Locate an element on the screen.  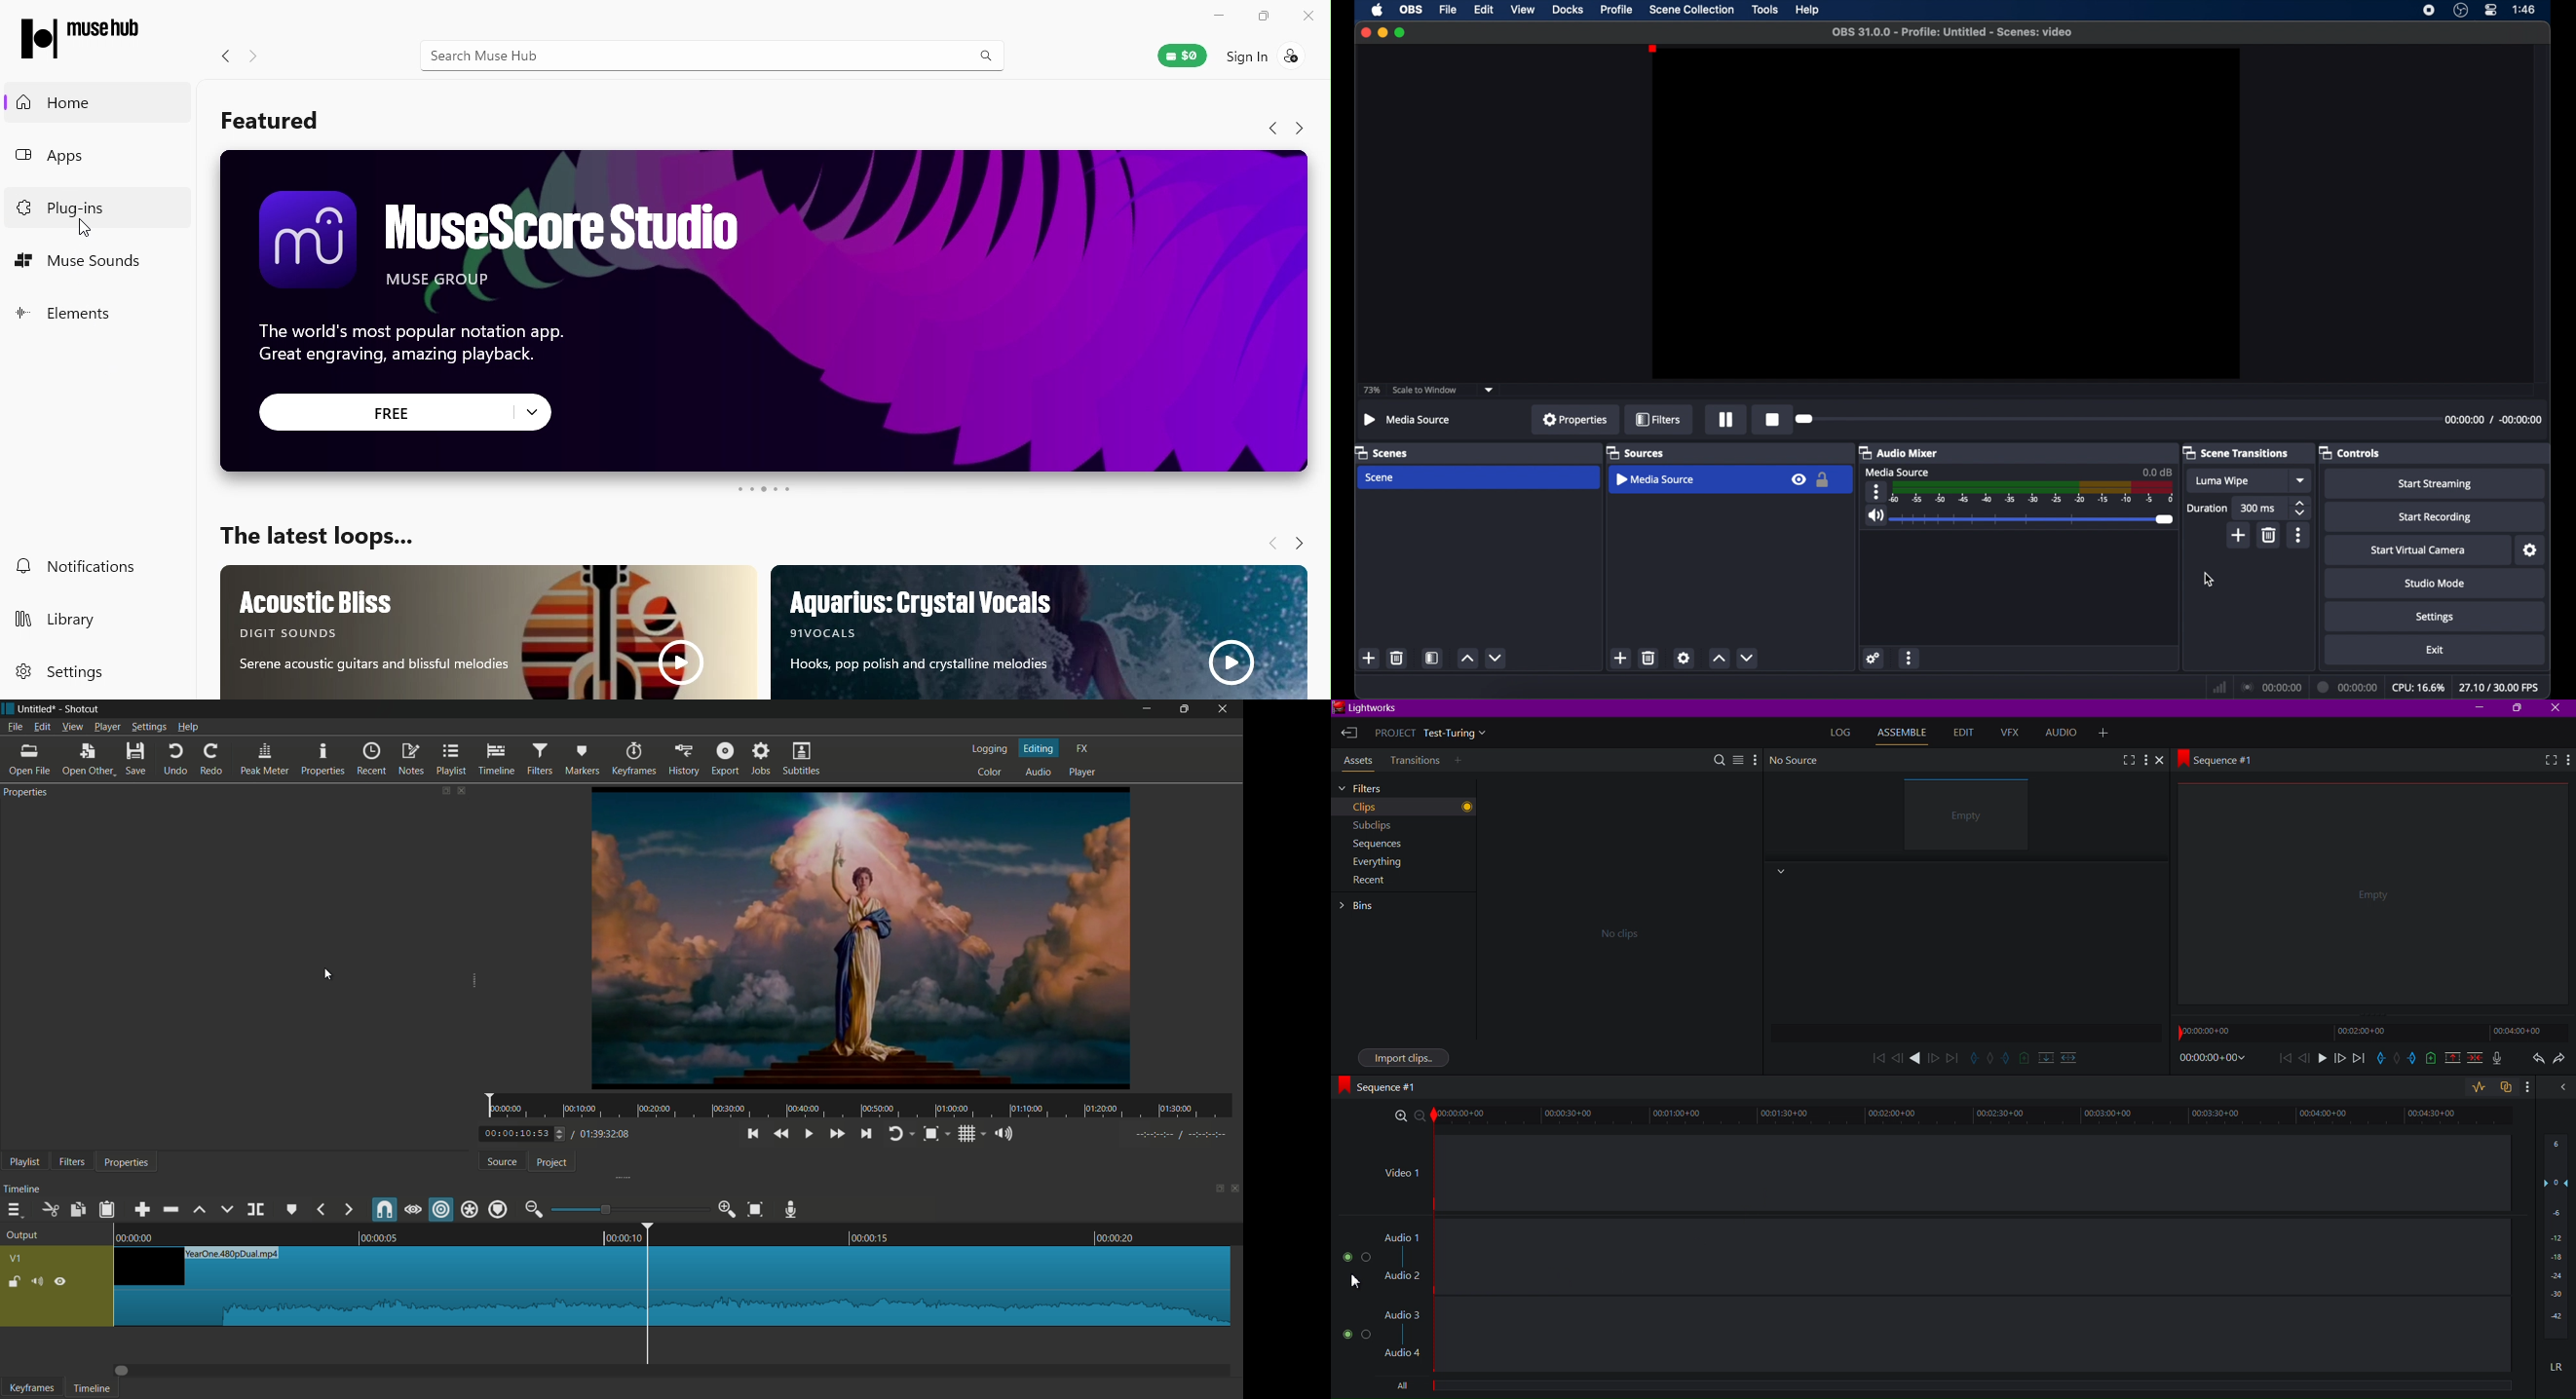
dropdown is located at coordinates (1489, 391).